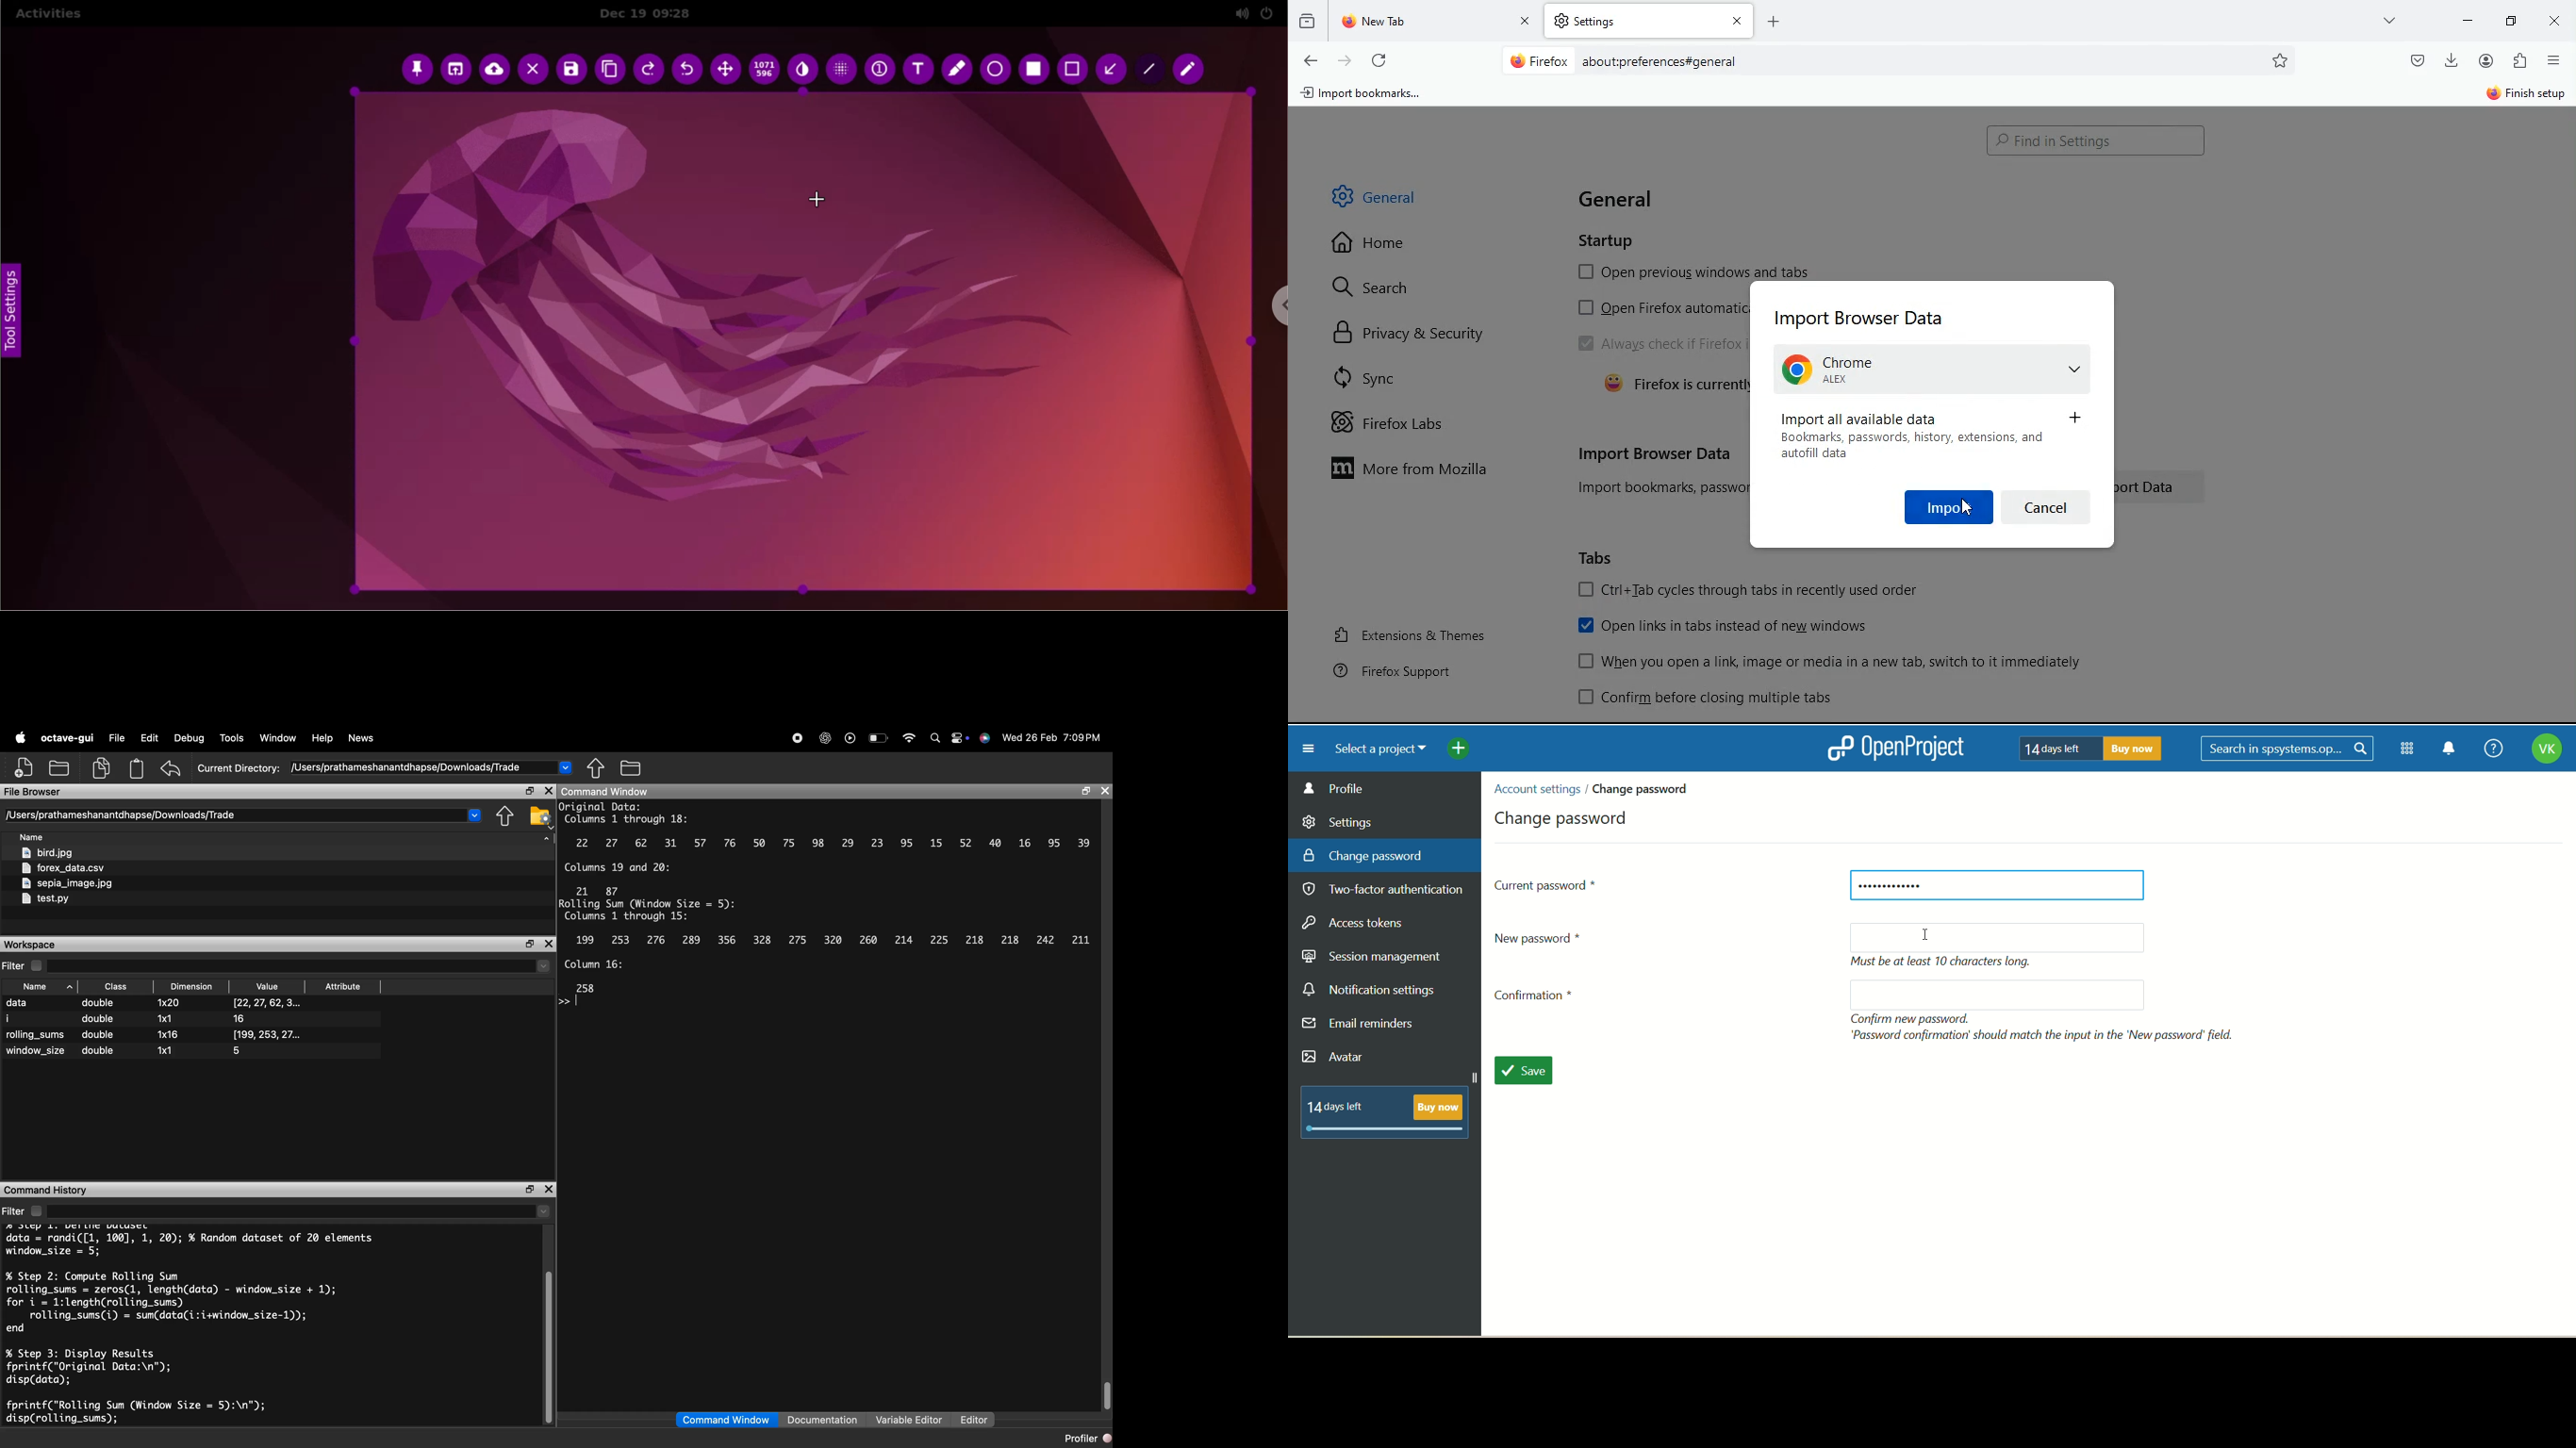  Describe the element at coordinates (1834, 662) in the screenshot. I see `When you open a link image or media in a new tab, switch to it immediately` at that location.